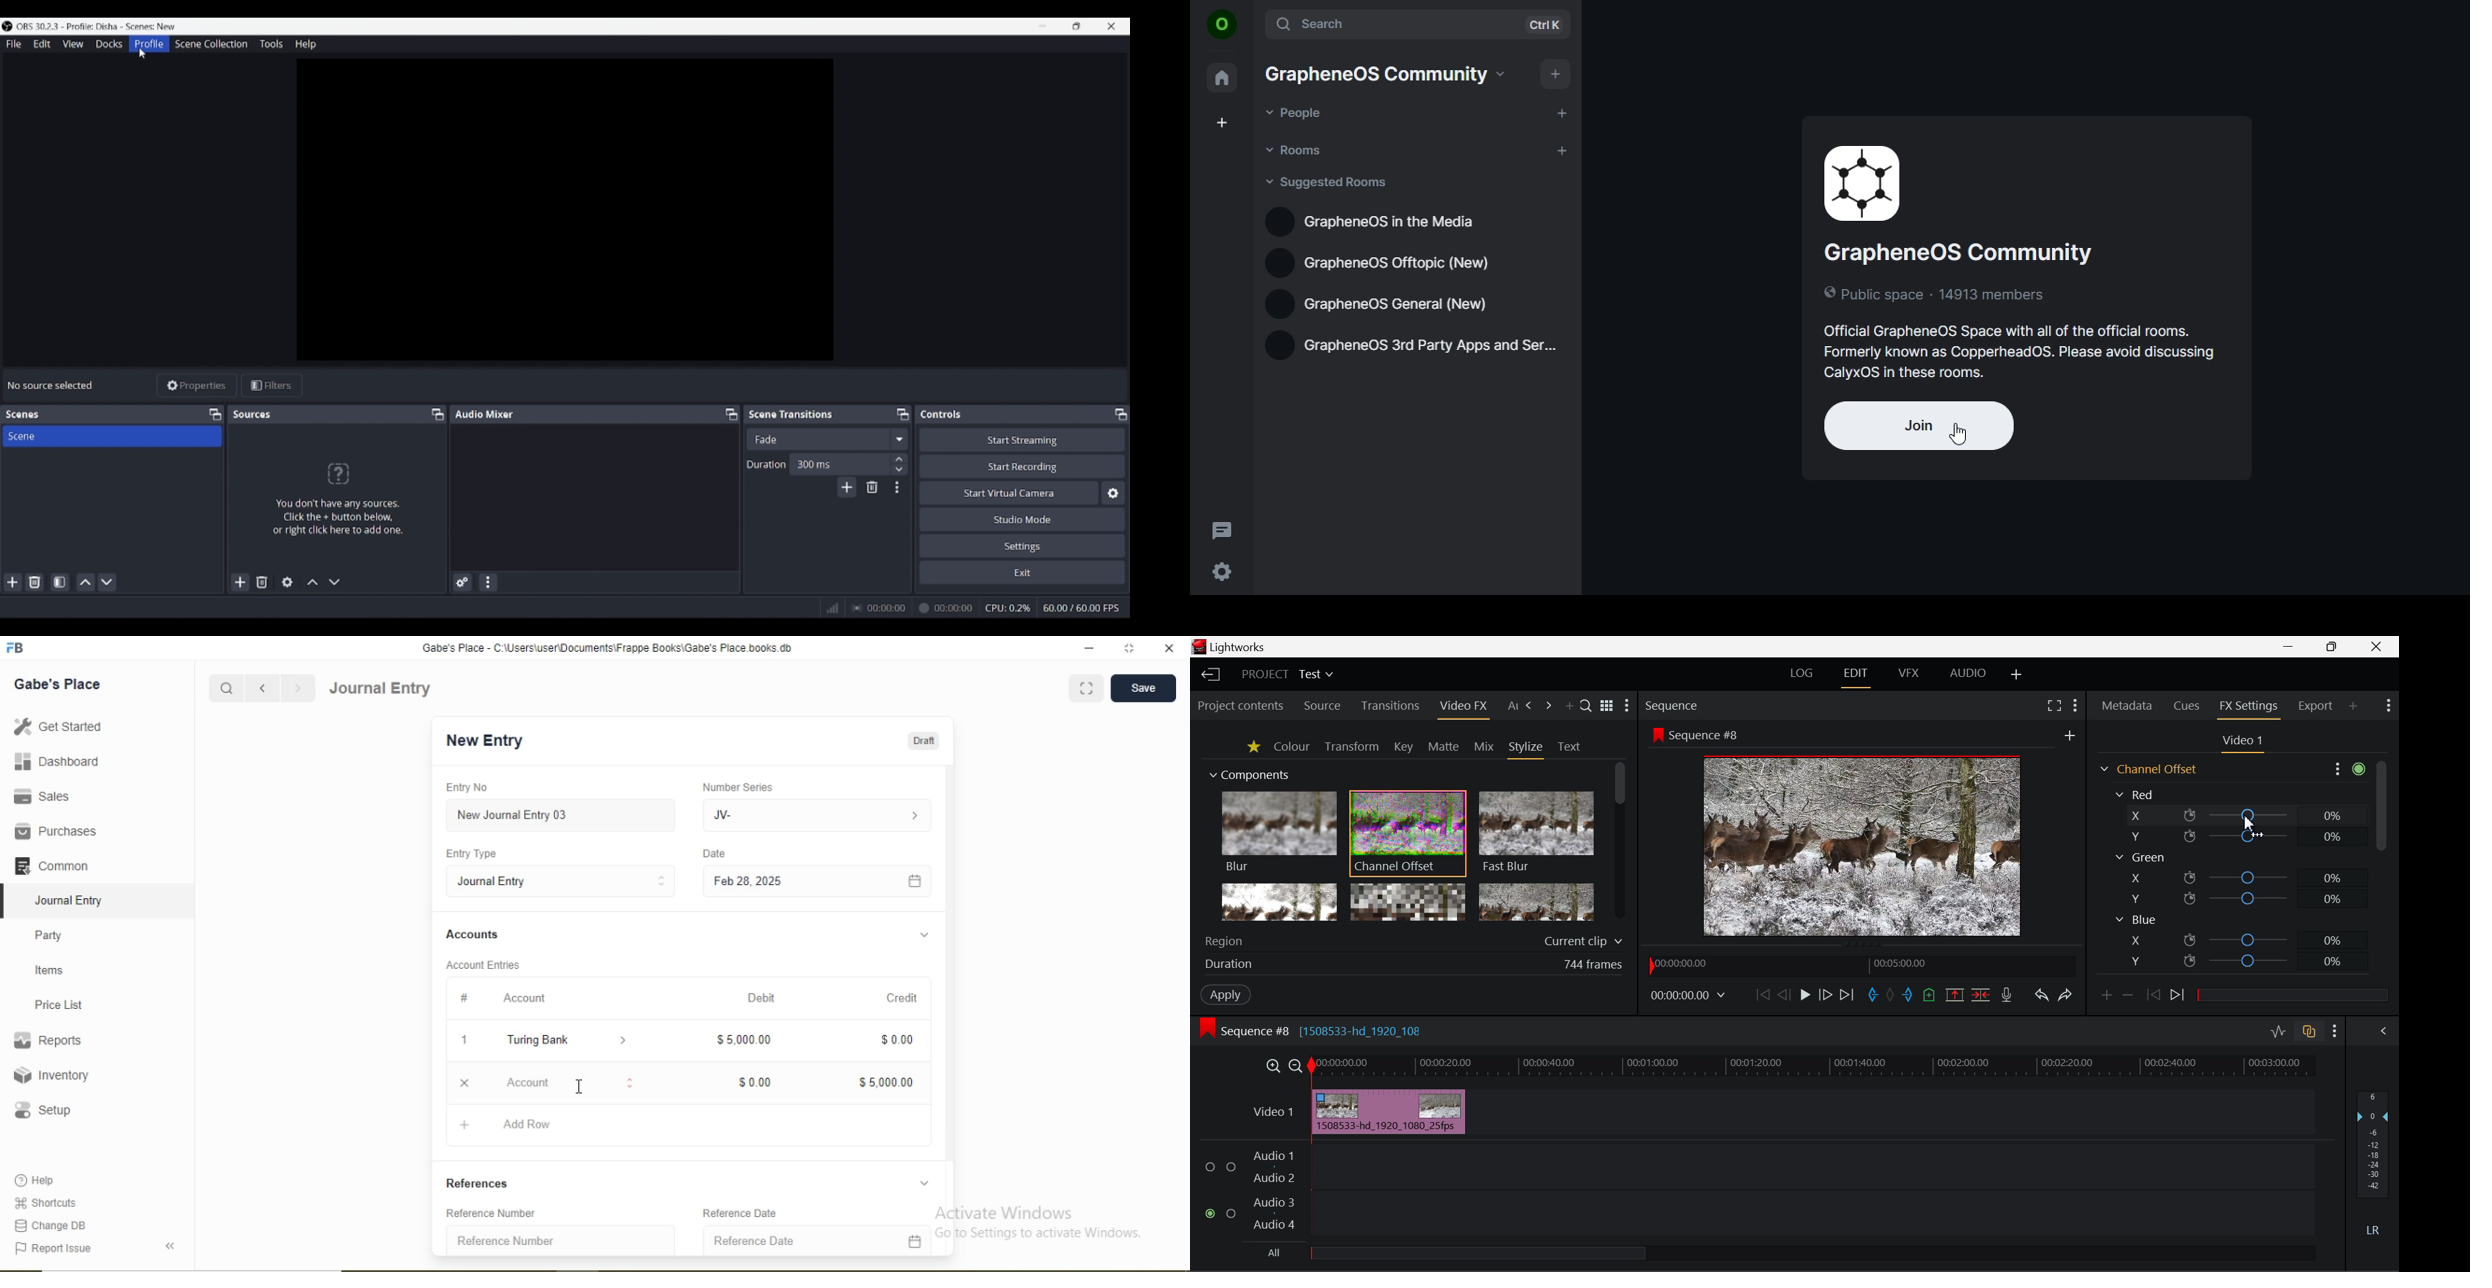 This screenshot has height=1288, width=2492. What do you see at coordinates (313, 582) in the screenshot?
I see `Move source up` at bounding box center [313, 582].